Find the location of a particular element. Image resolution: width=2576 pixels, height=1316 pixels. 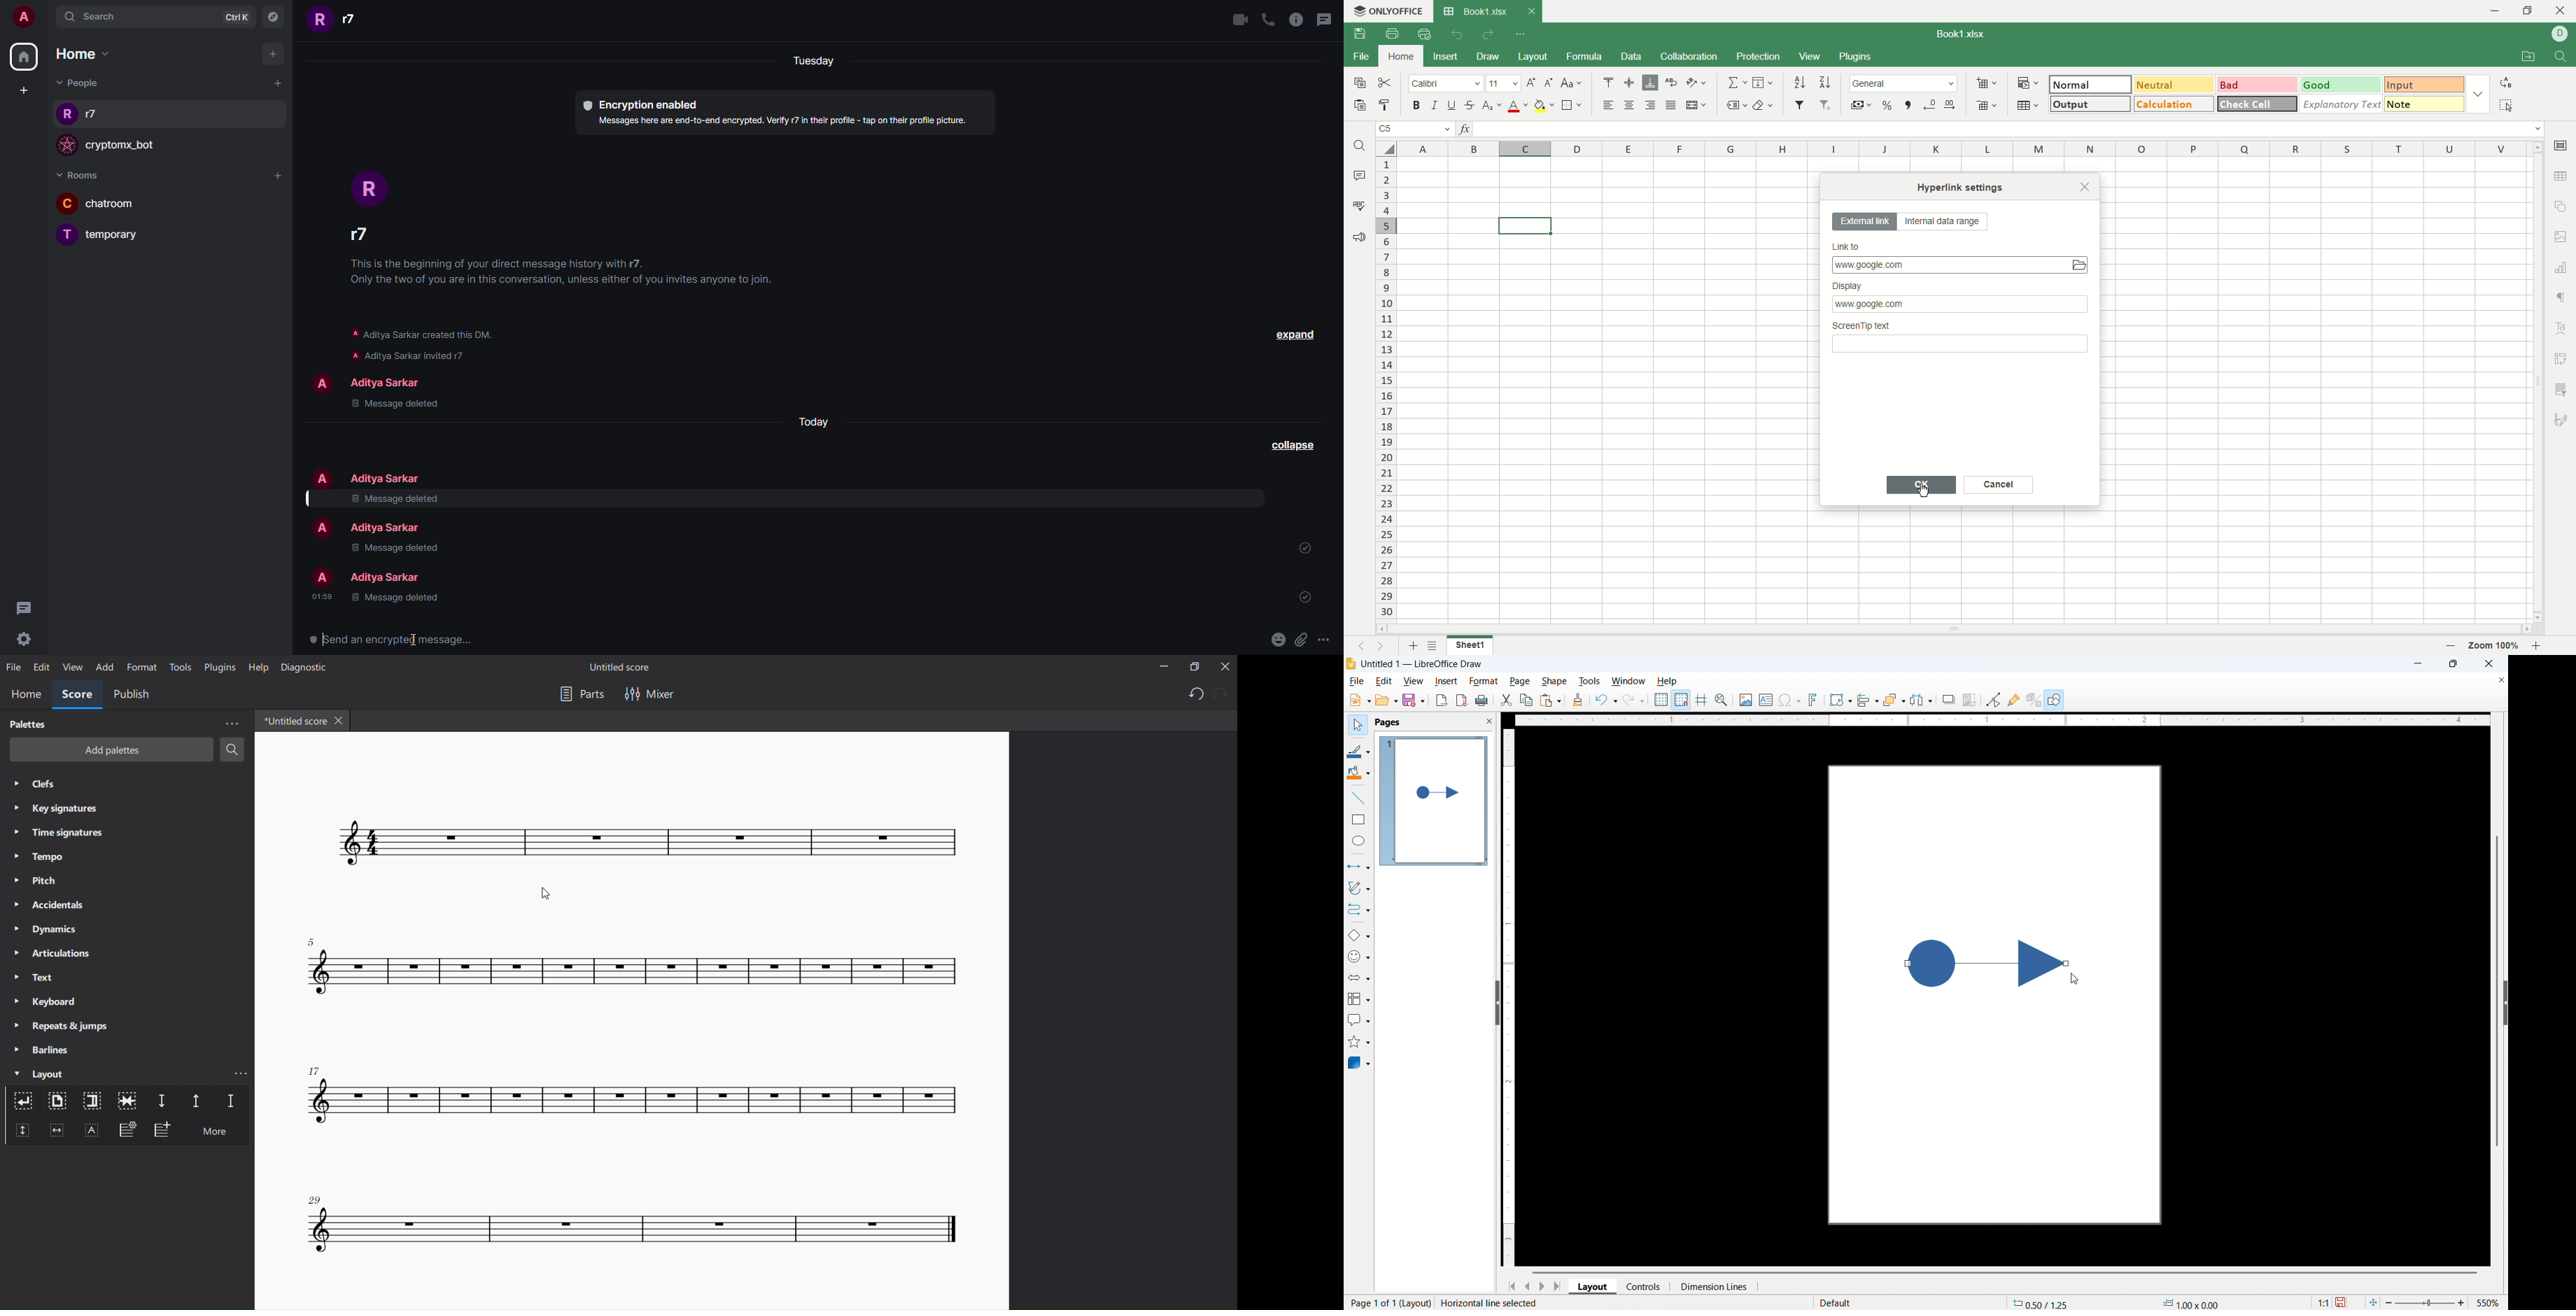

profile is located at coordinates (323, 478).